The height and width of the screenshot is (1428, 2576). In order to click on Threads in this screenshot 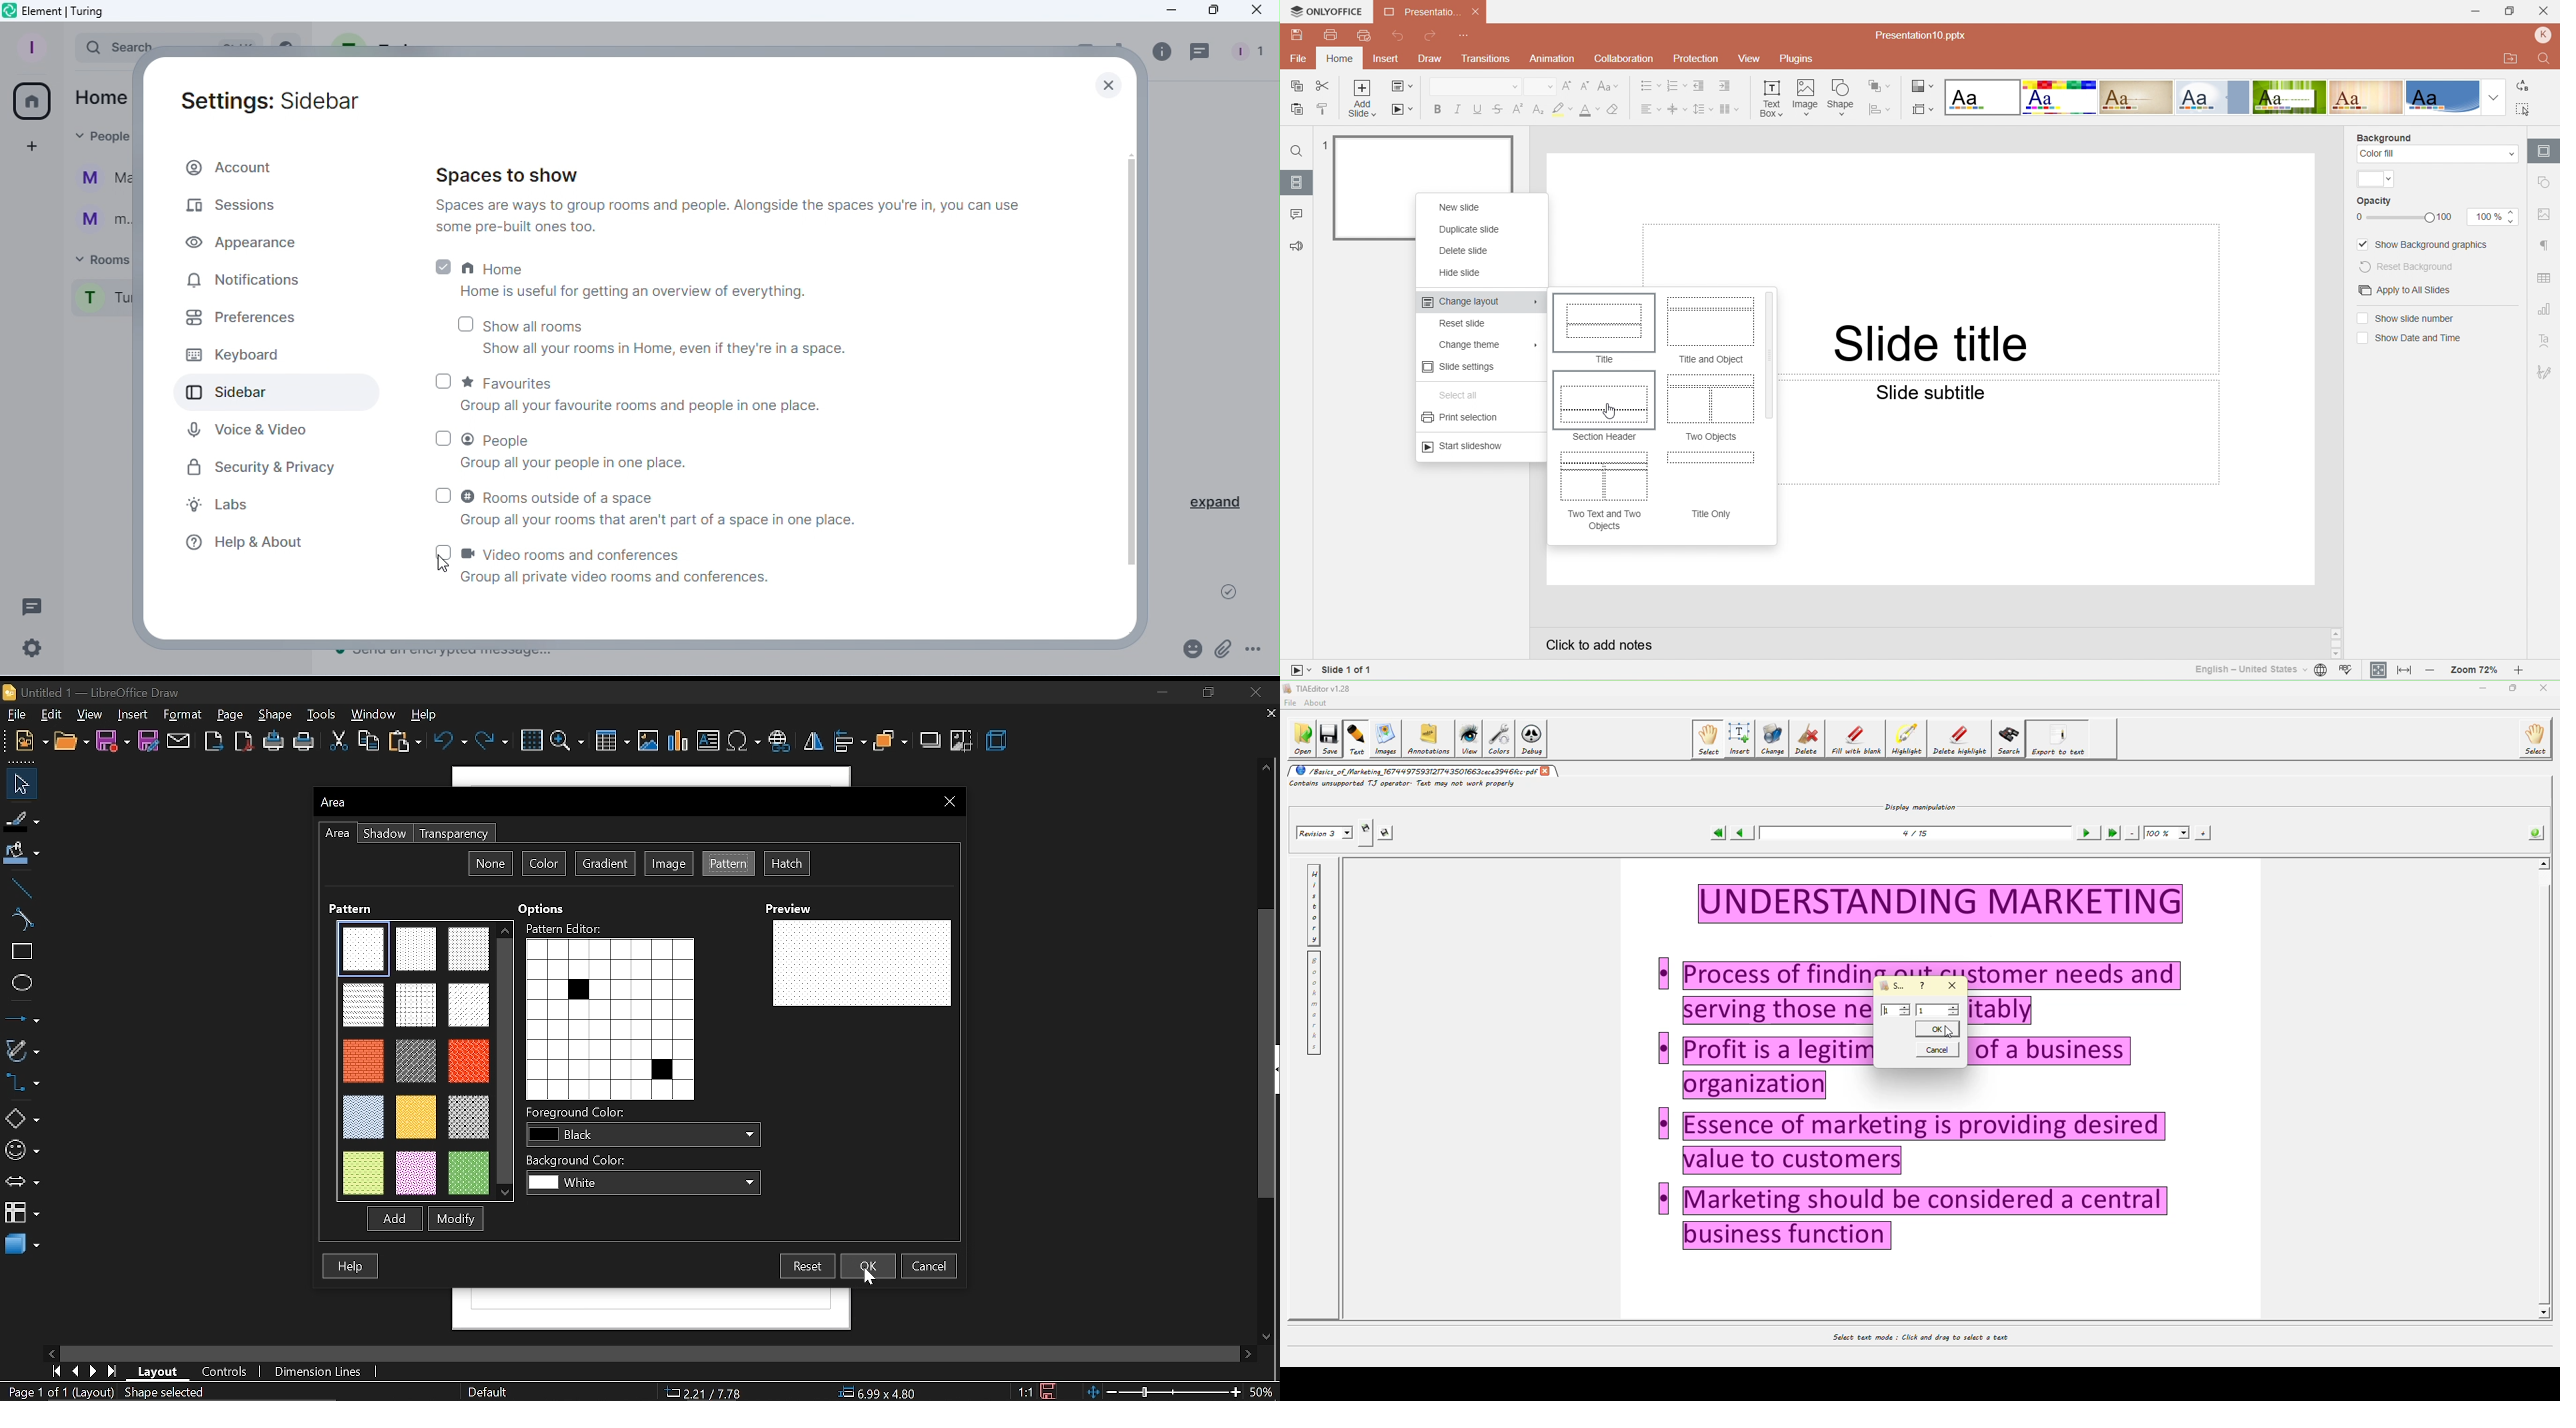, I will do `click(1199, 52)`.